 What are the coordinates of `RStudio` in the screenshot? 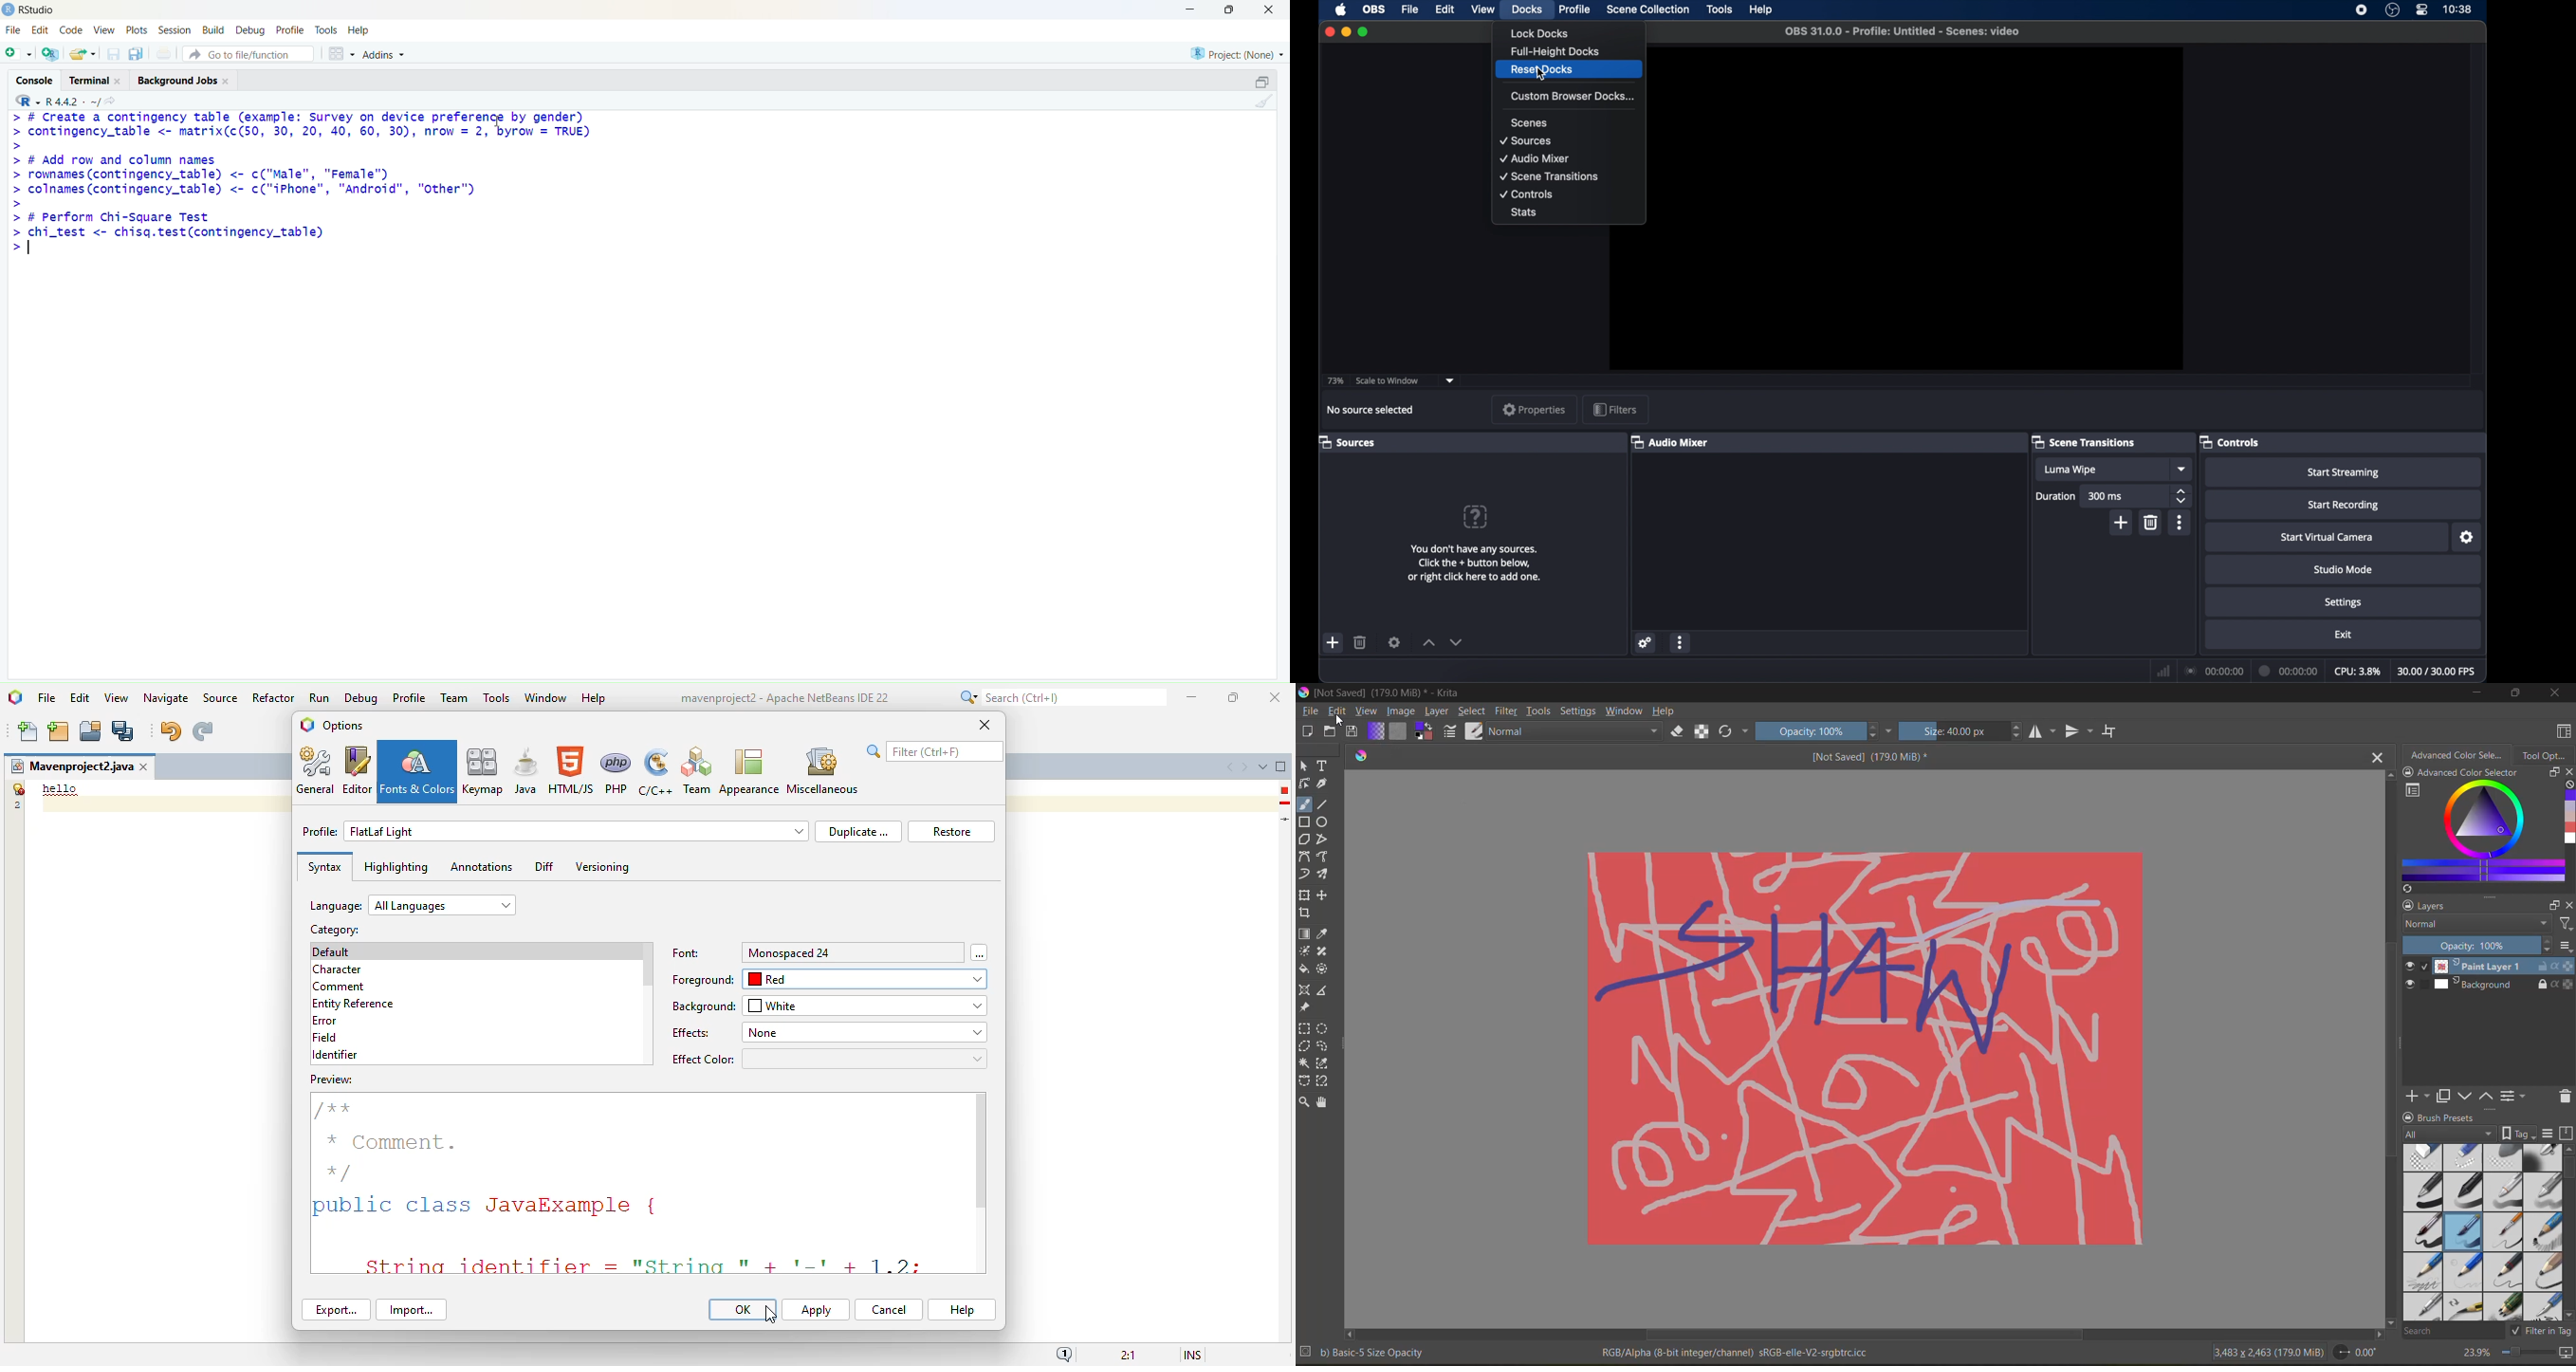 It's located at (40, 10).